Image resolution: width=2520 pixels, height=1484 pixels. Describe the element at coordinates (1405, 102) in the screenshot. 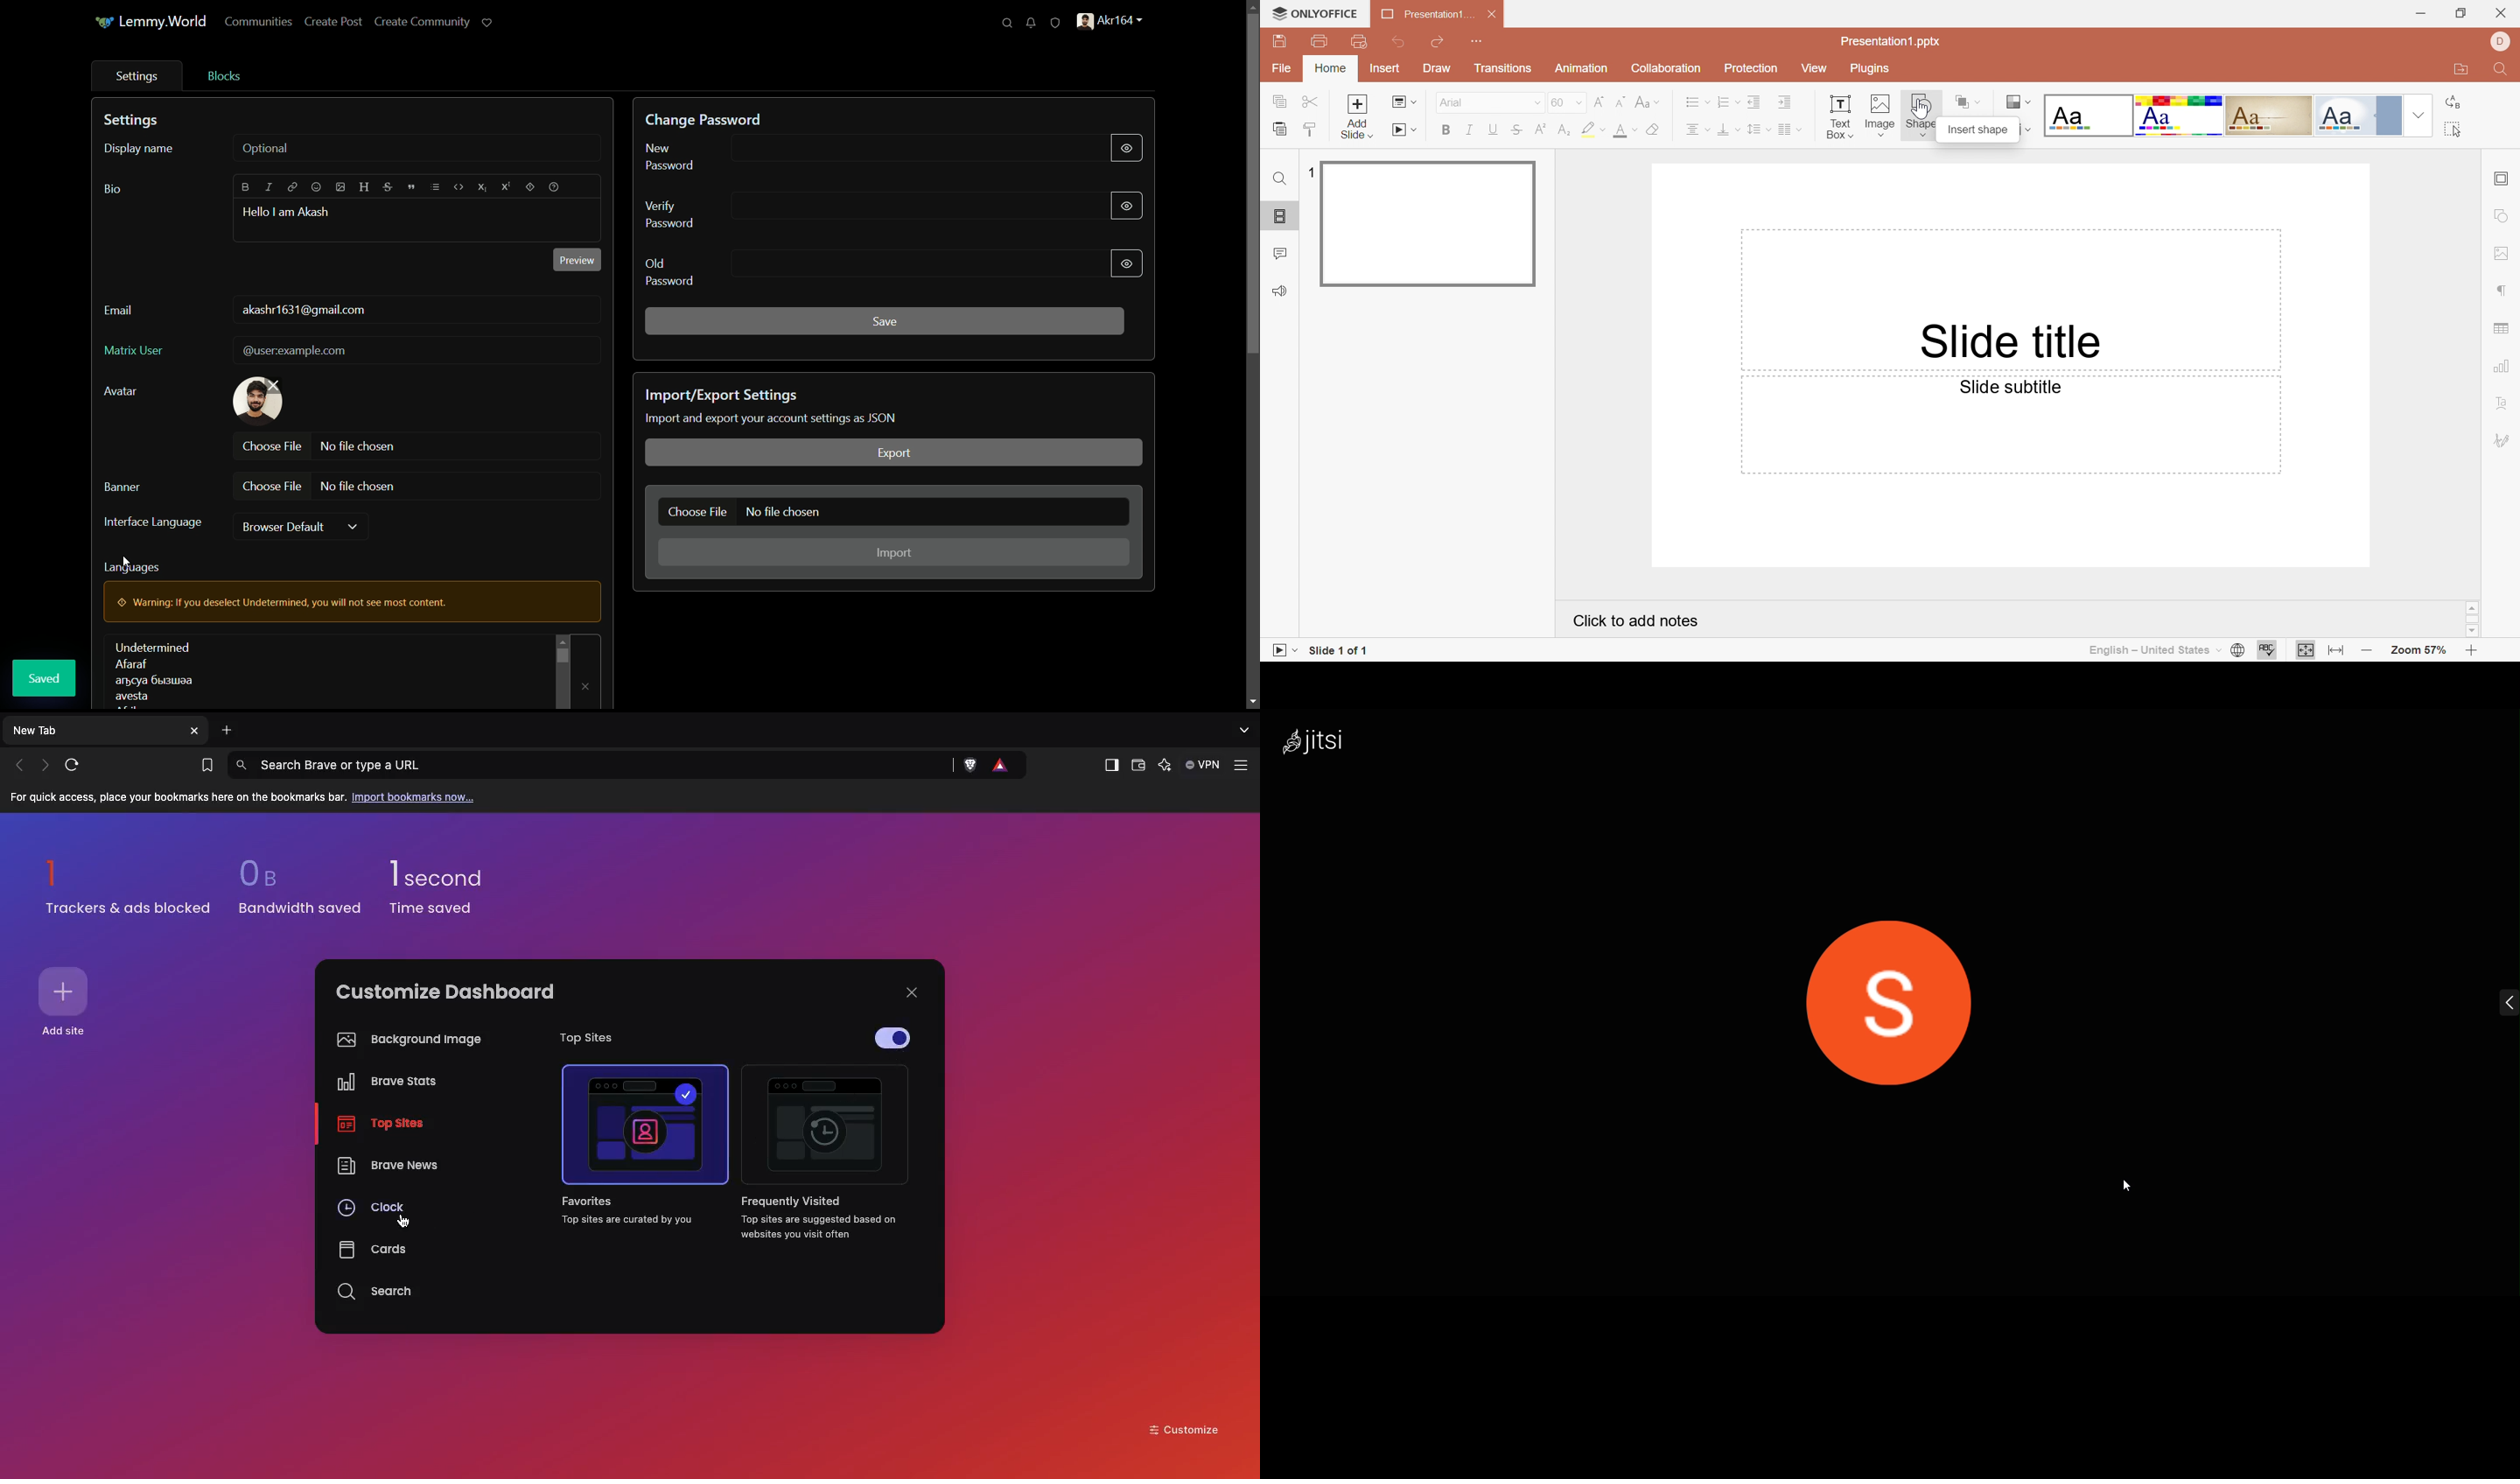

I see `Change slide layout` at that location.